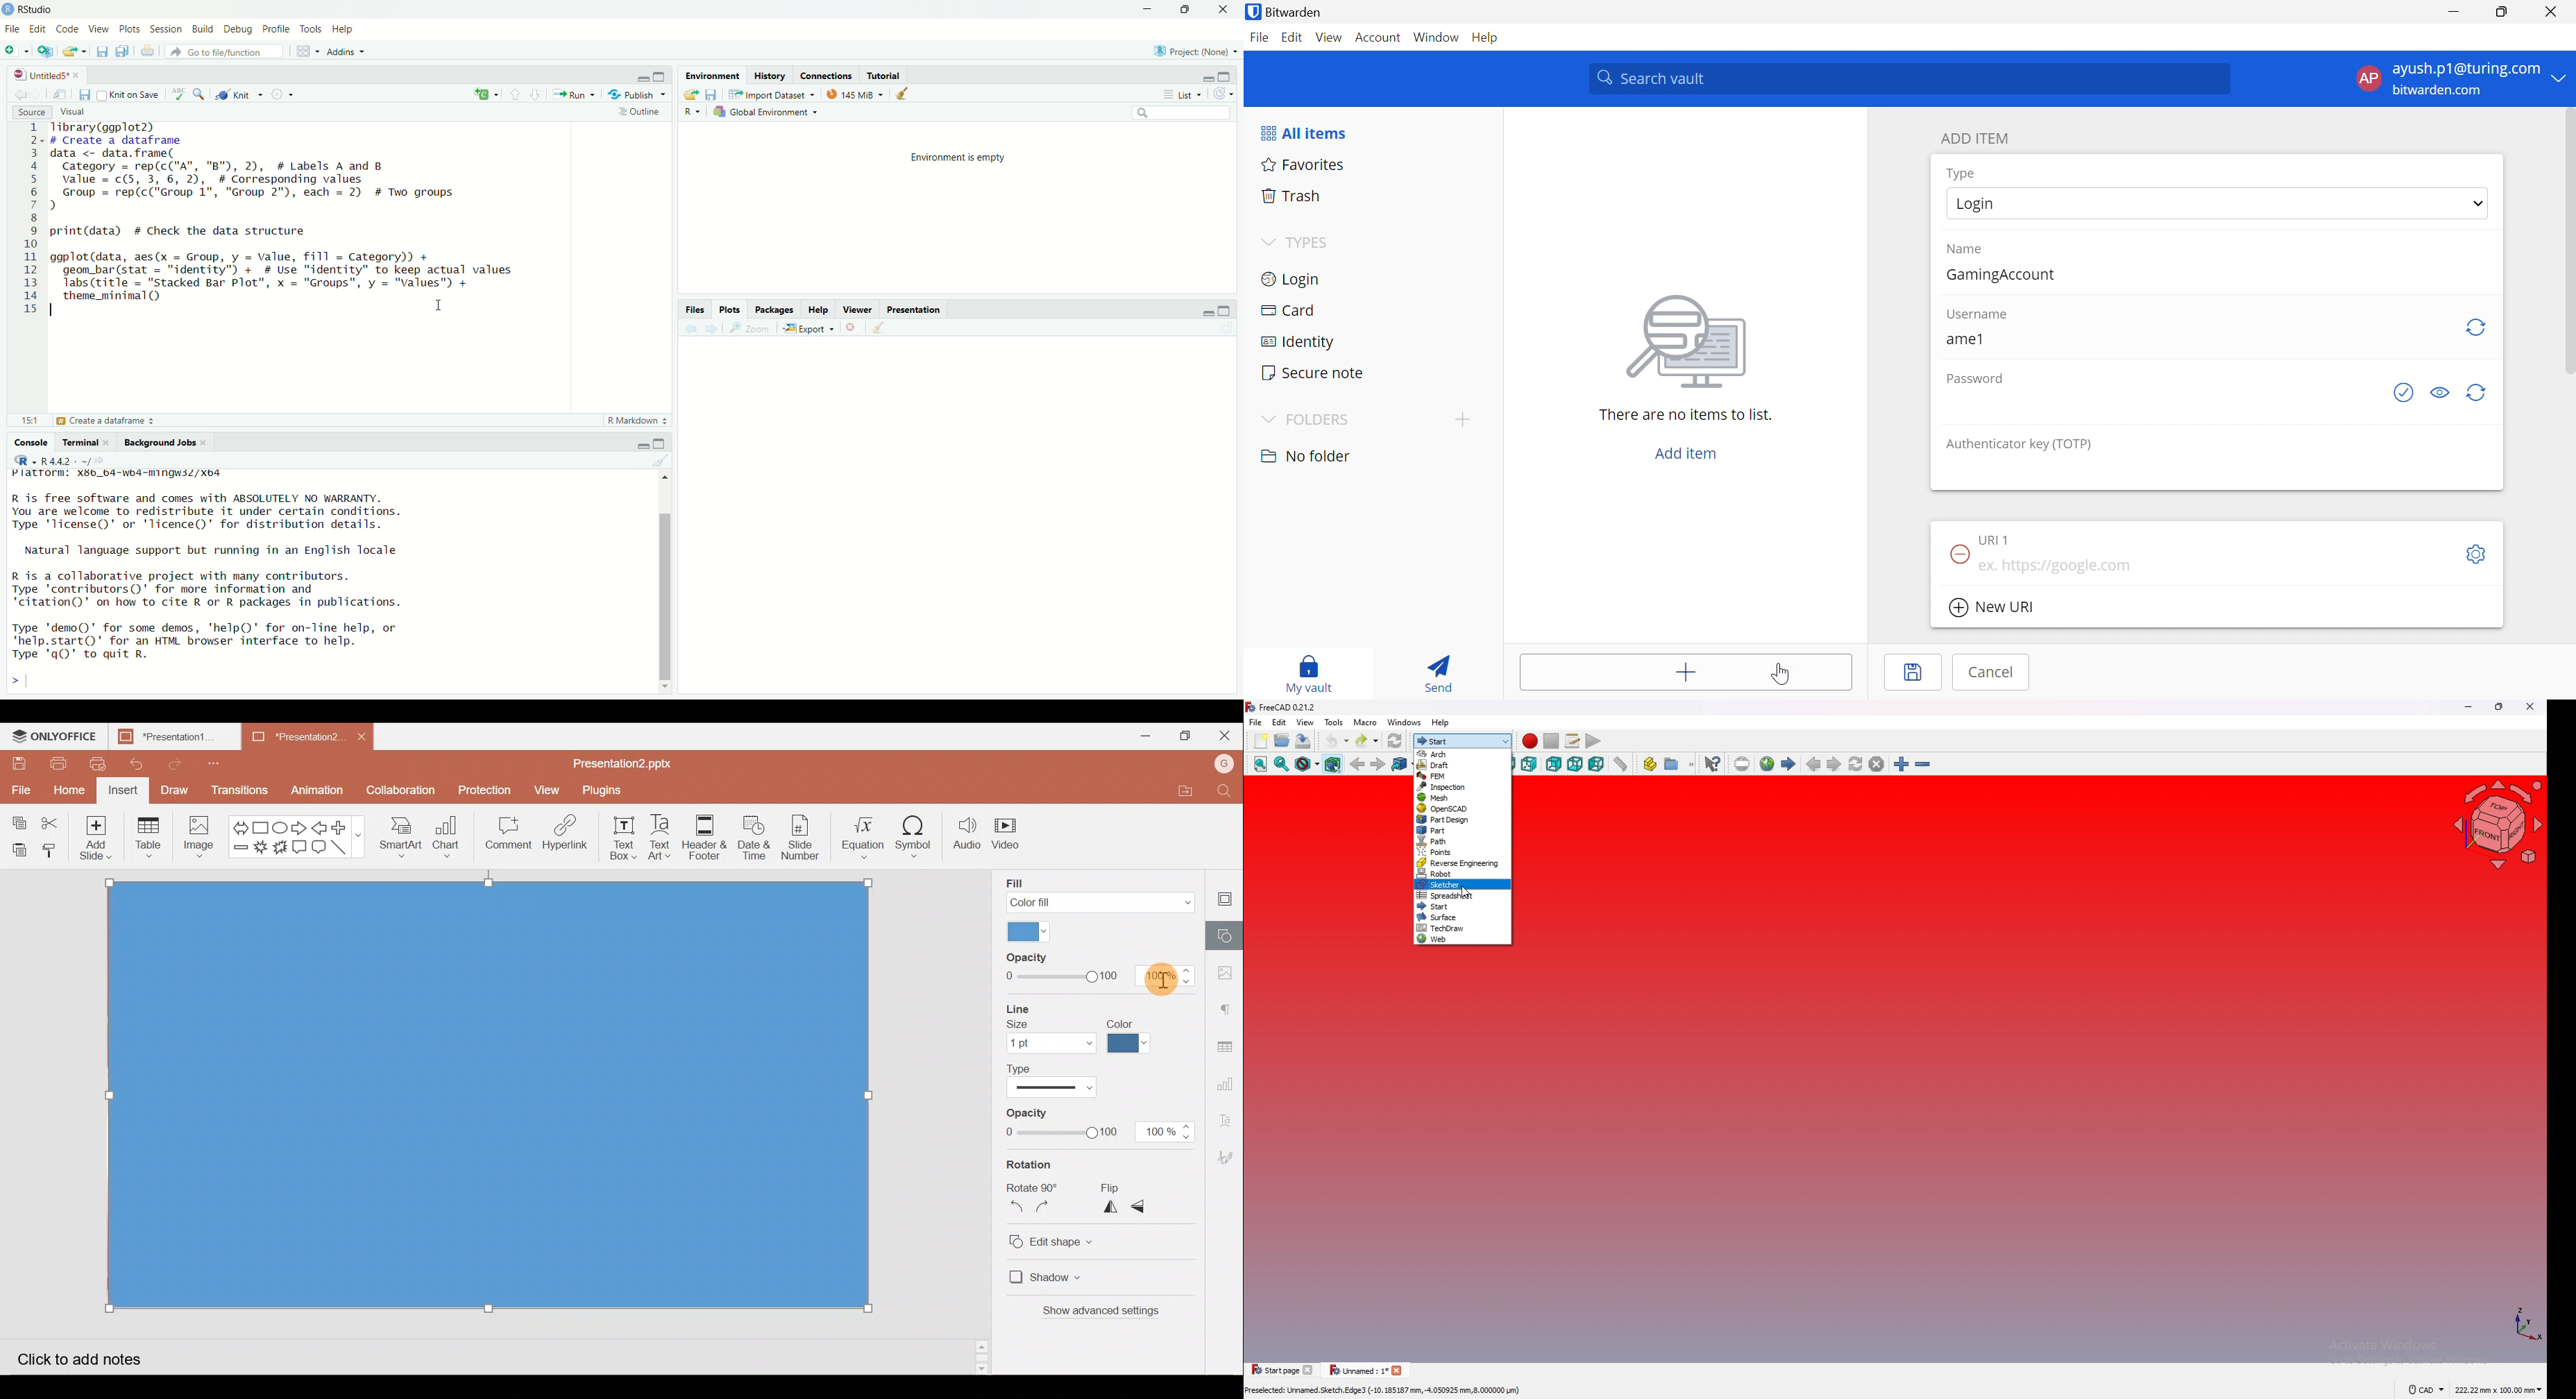 The height and width of the screenshot is (1400, 2576). Describe the element at coordinates (1651, 765) in the screenshot. I see `create part` at that location.